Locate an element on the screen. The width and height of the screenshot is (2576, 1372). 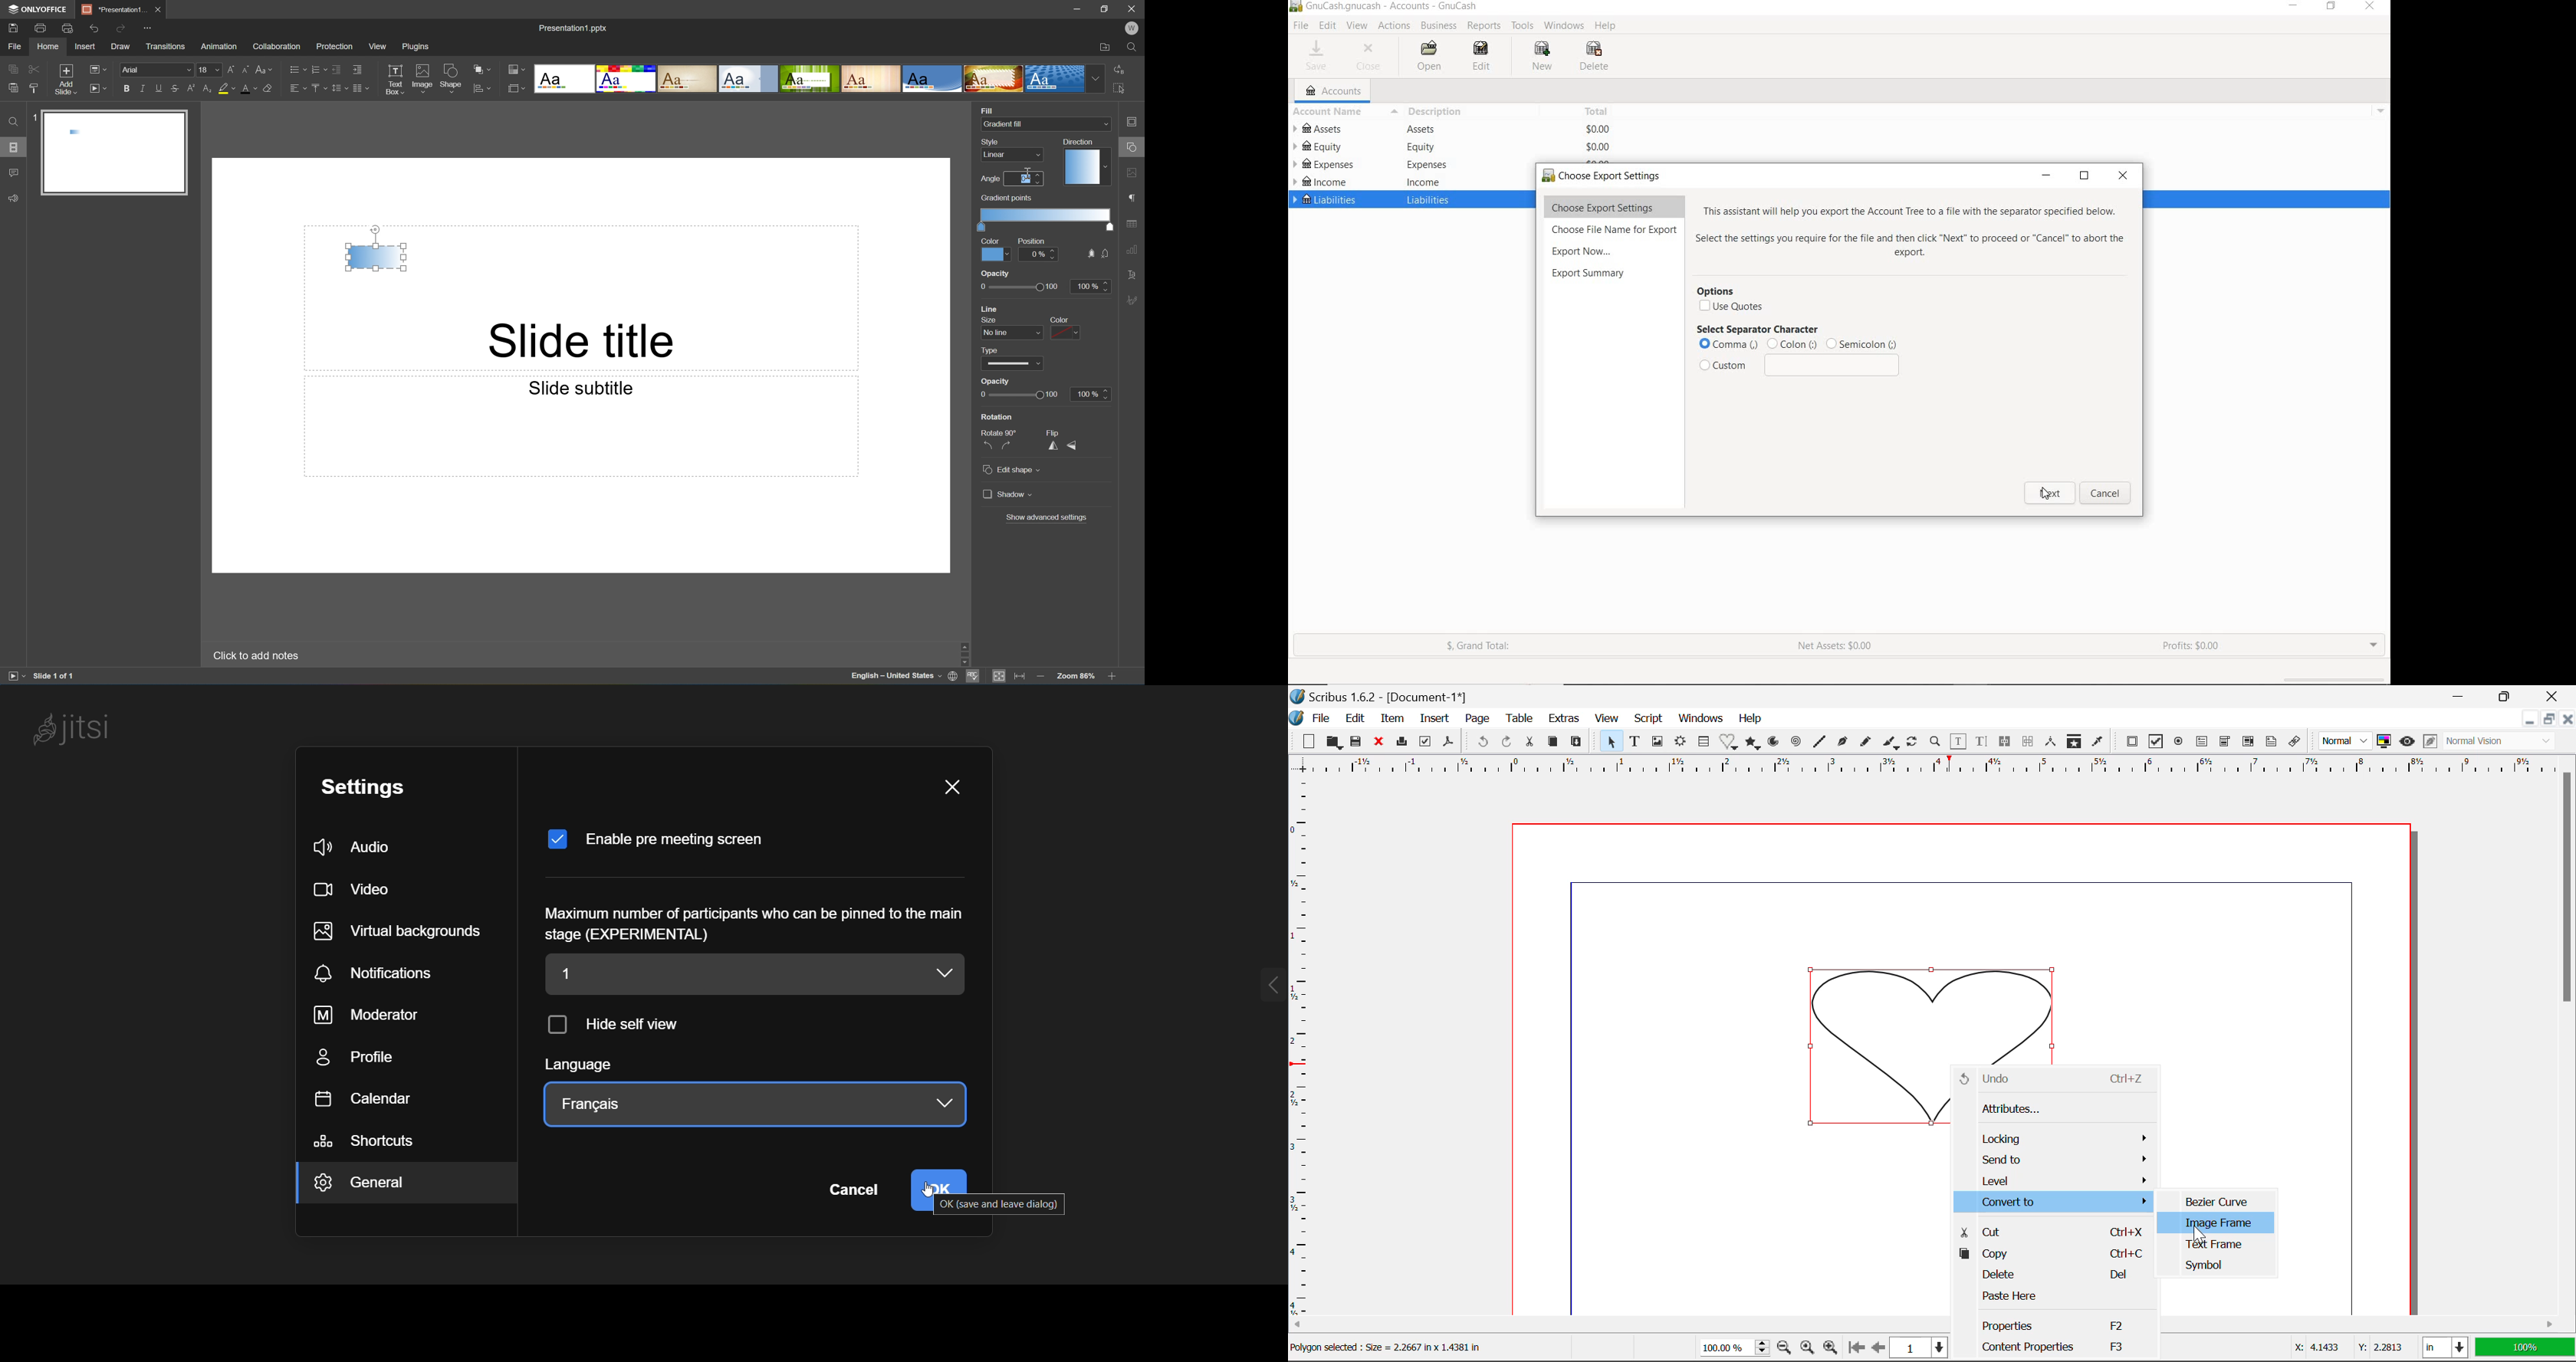
EXPAND is located at coordinates (2372, 646).